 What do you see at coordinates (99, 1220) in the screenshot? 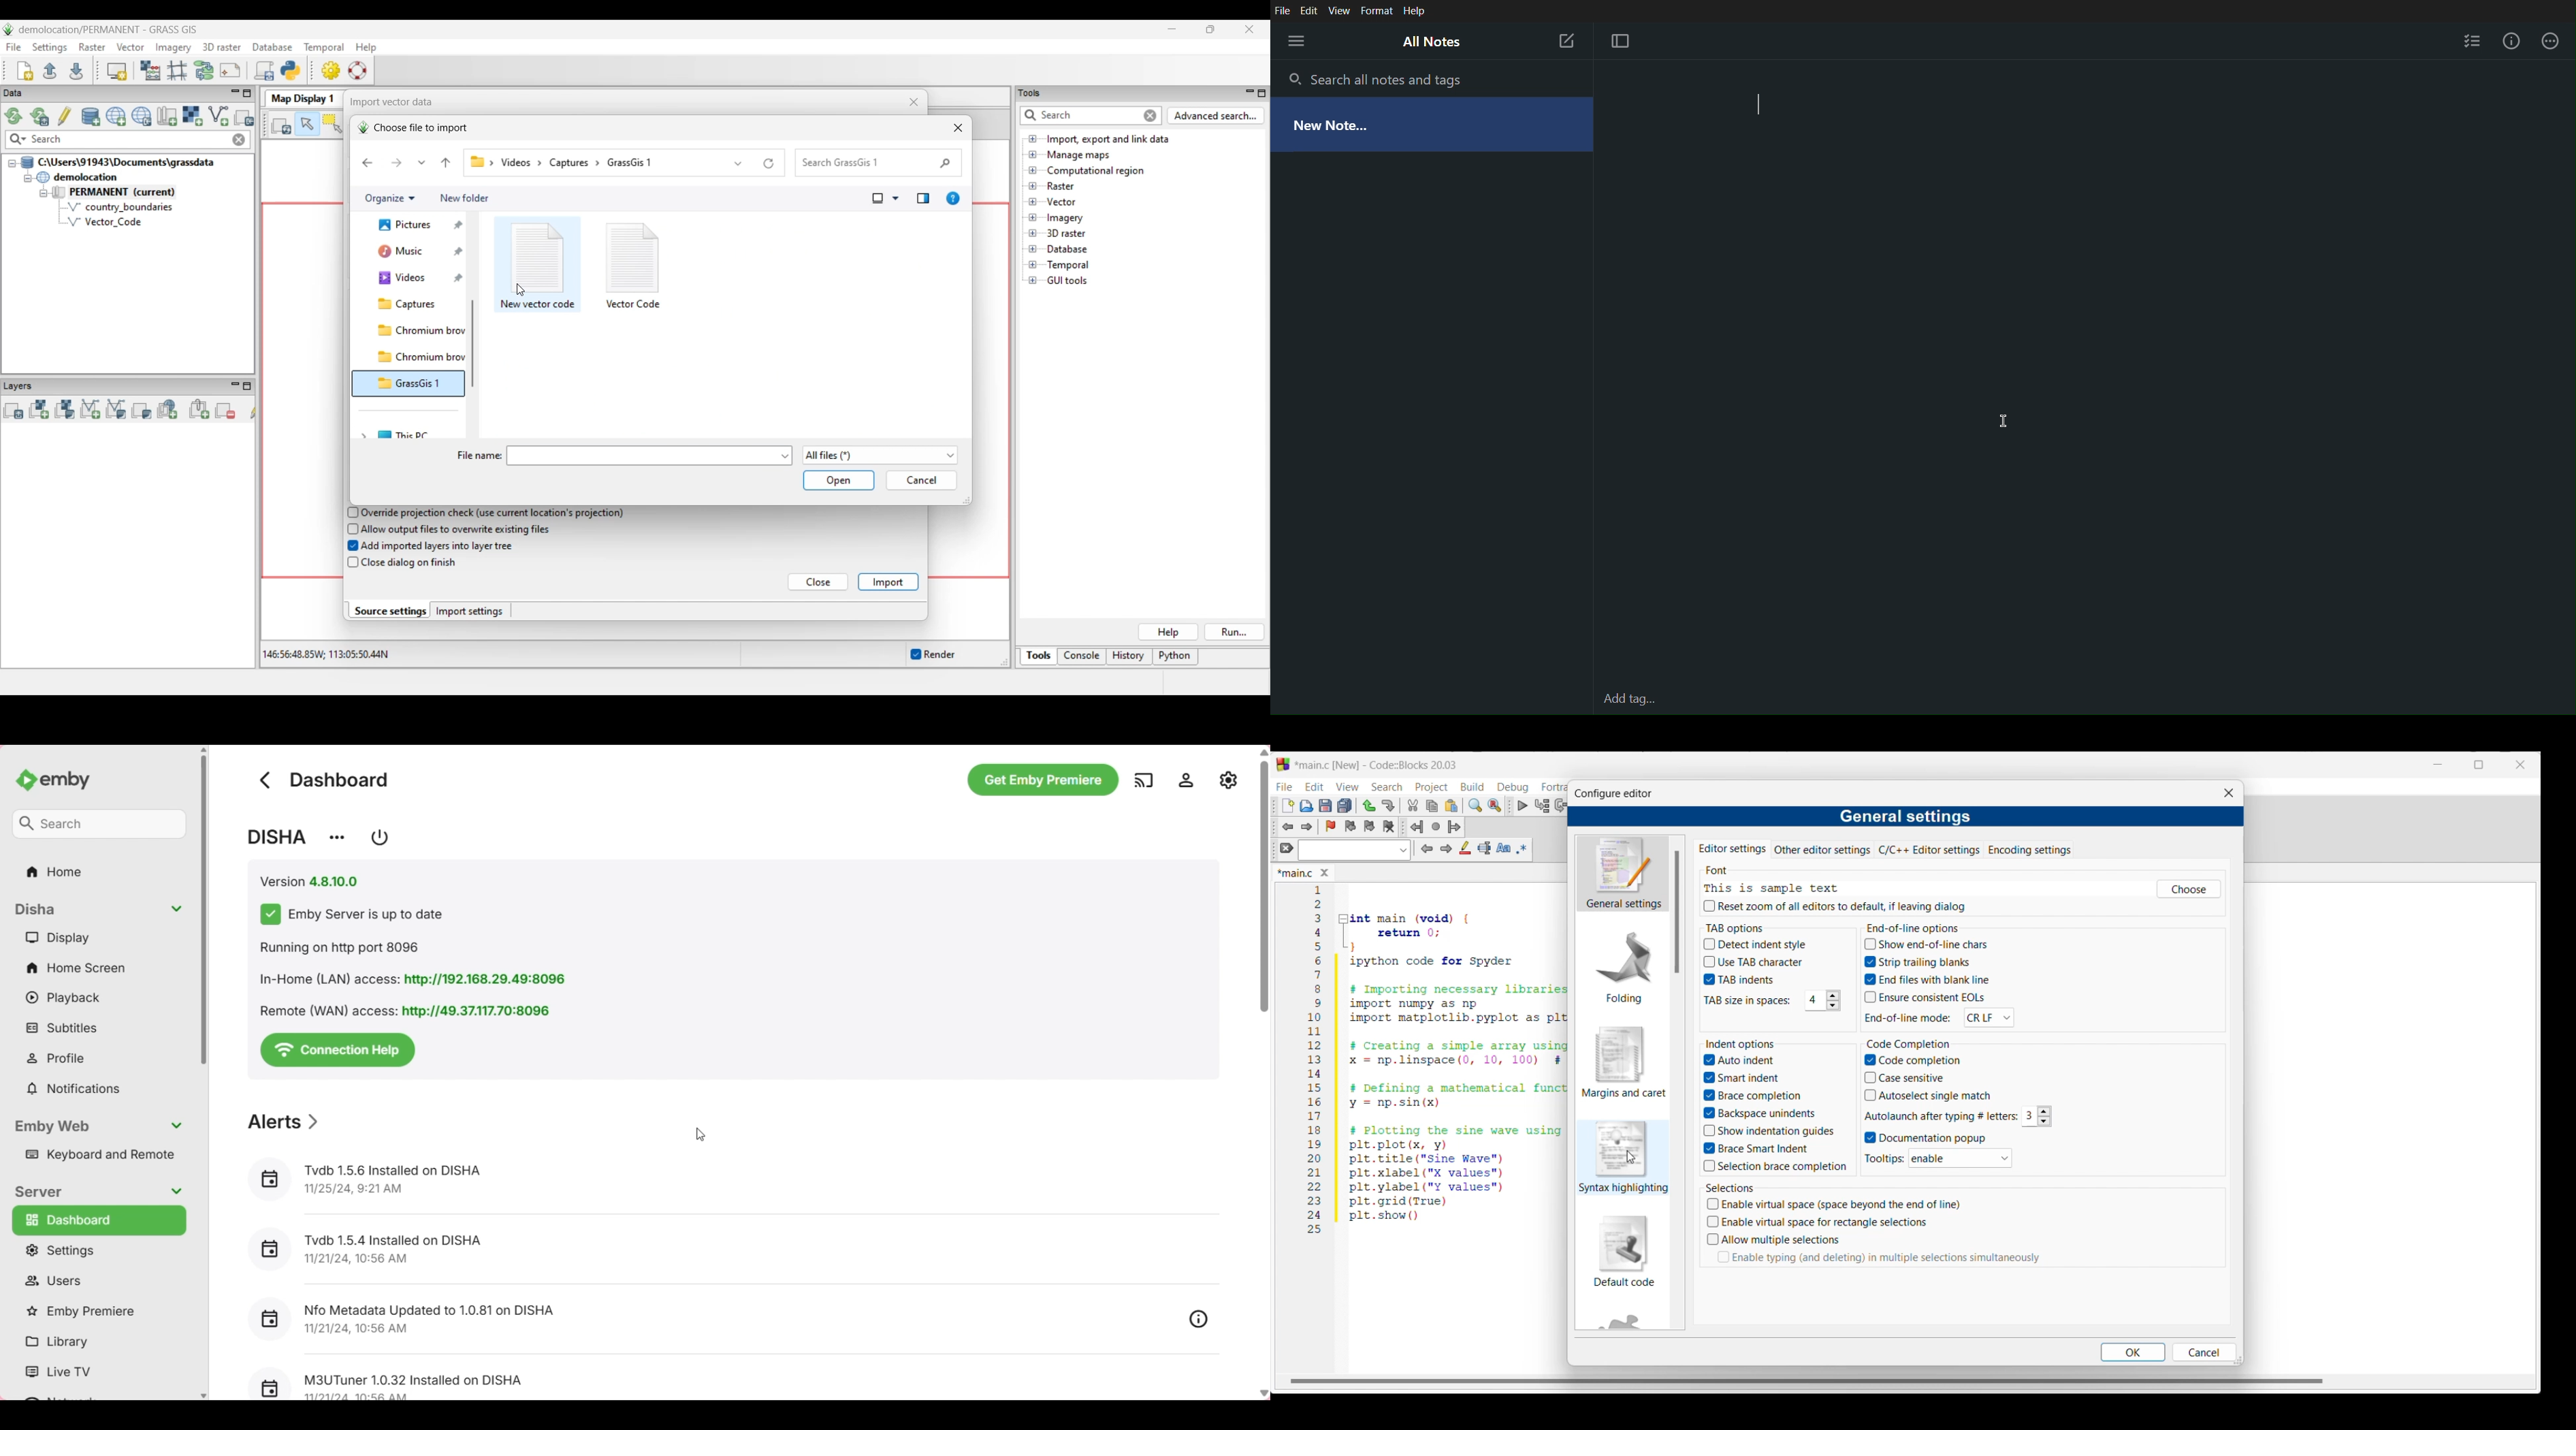
I see `Dashboard, current selection highlighted` at bounding box center [99, 1220].